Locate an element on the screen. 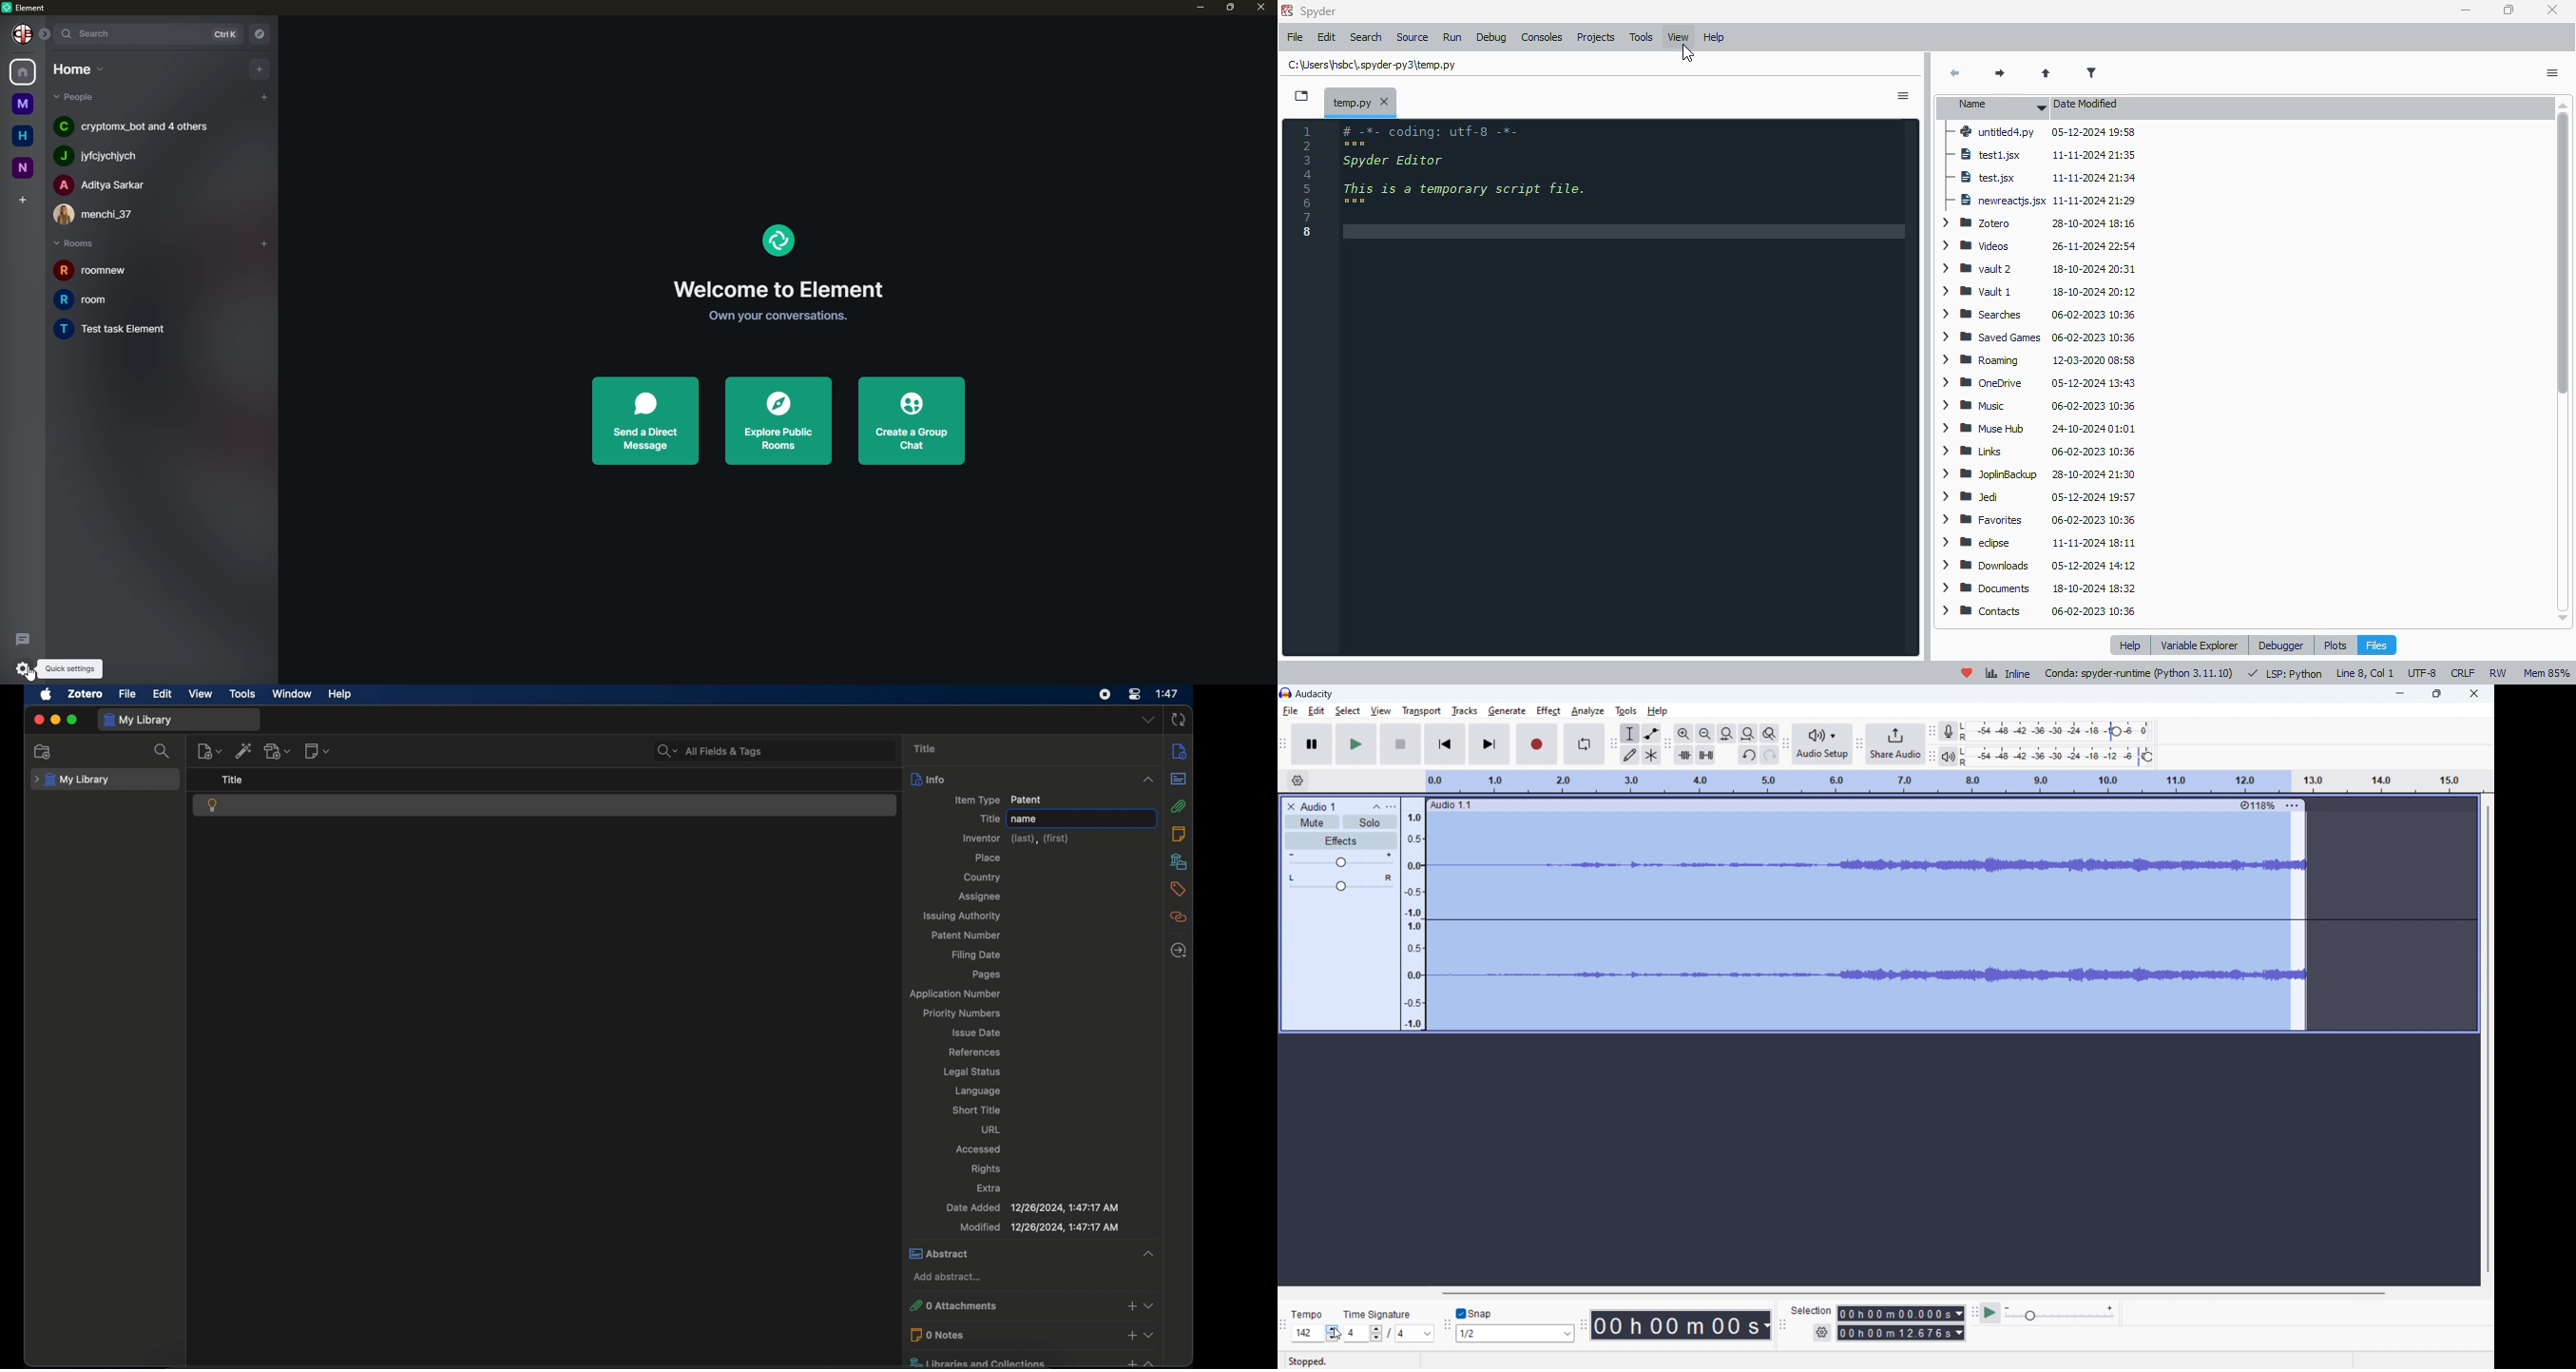 The image size is (2576, 1372). inline is located at coordinates (2008, 674).